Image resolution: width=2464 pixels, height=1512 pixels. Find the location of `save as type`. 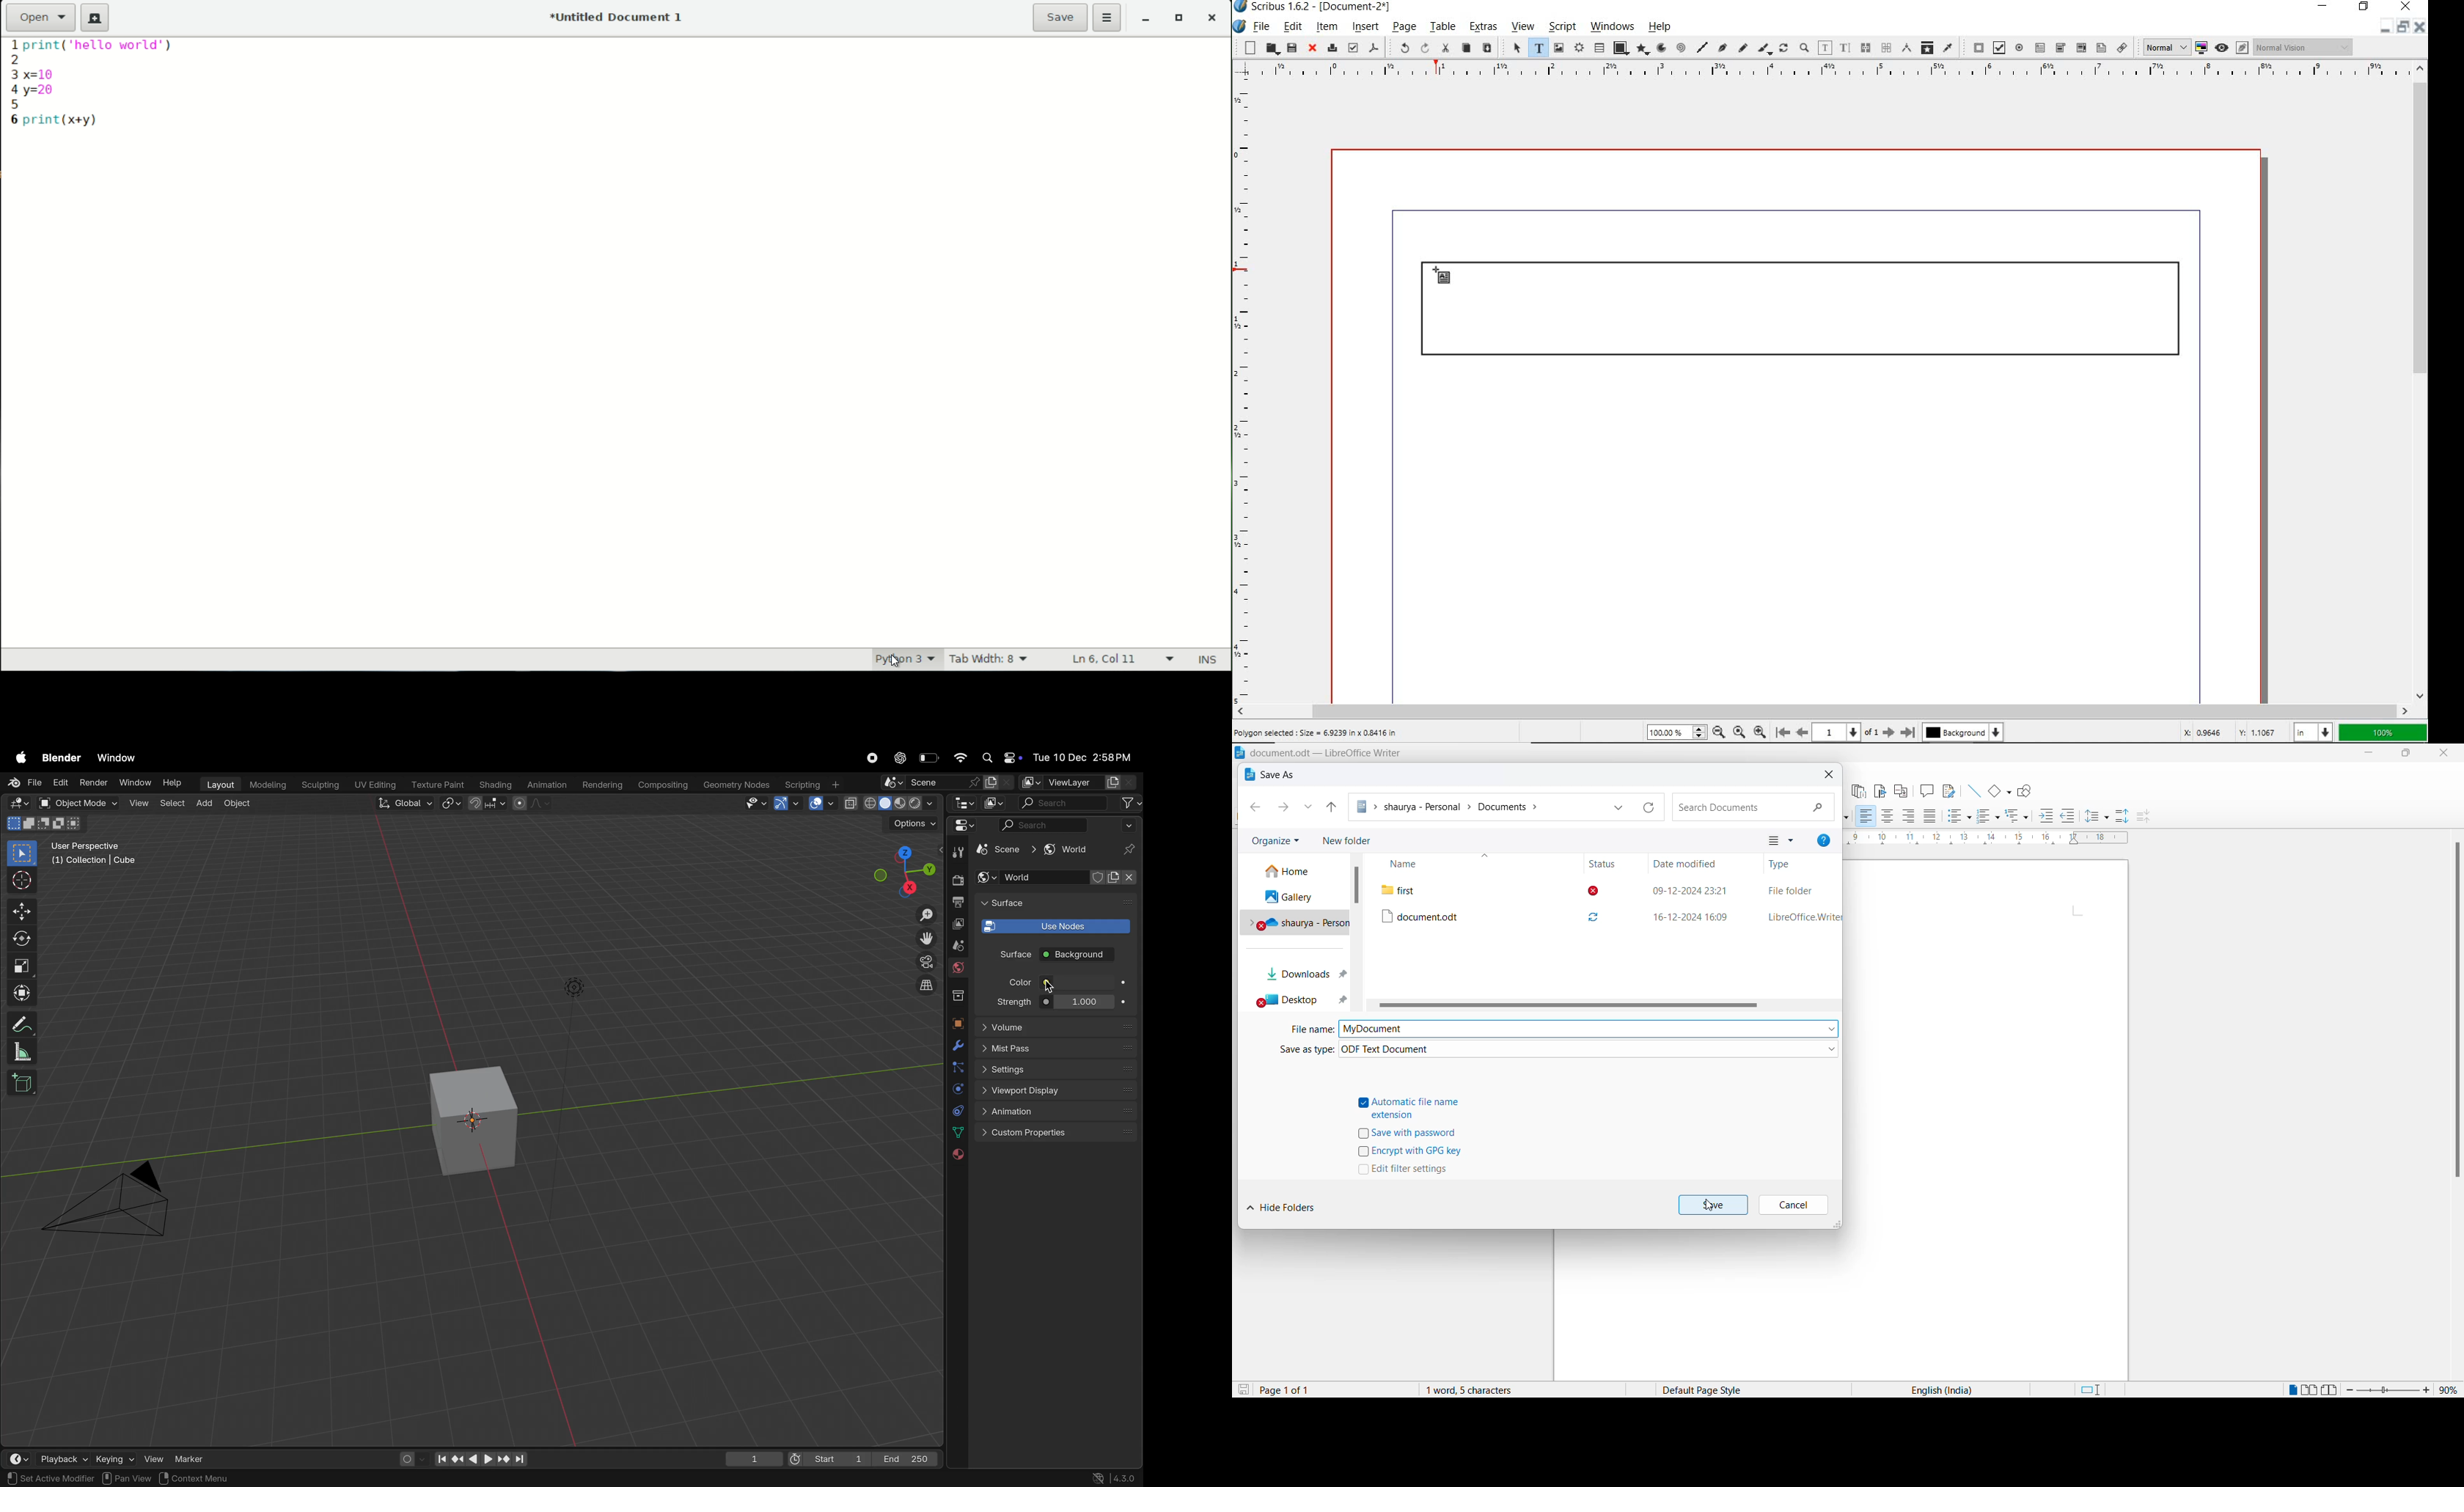

save as type is located at coordinates (1296, 1053).